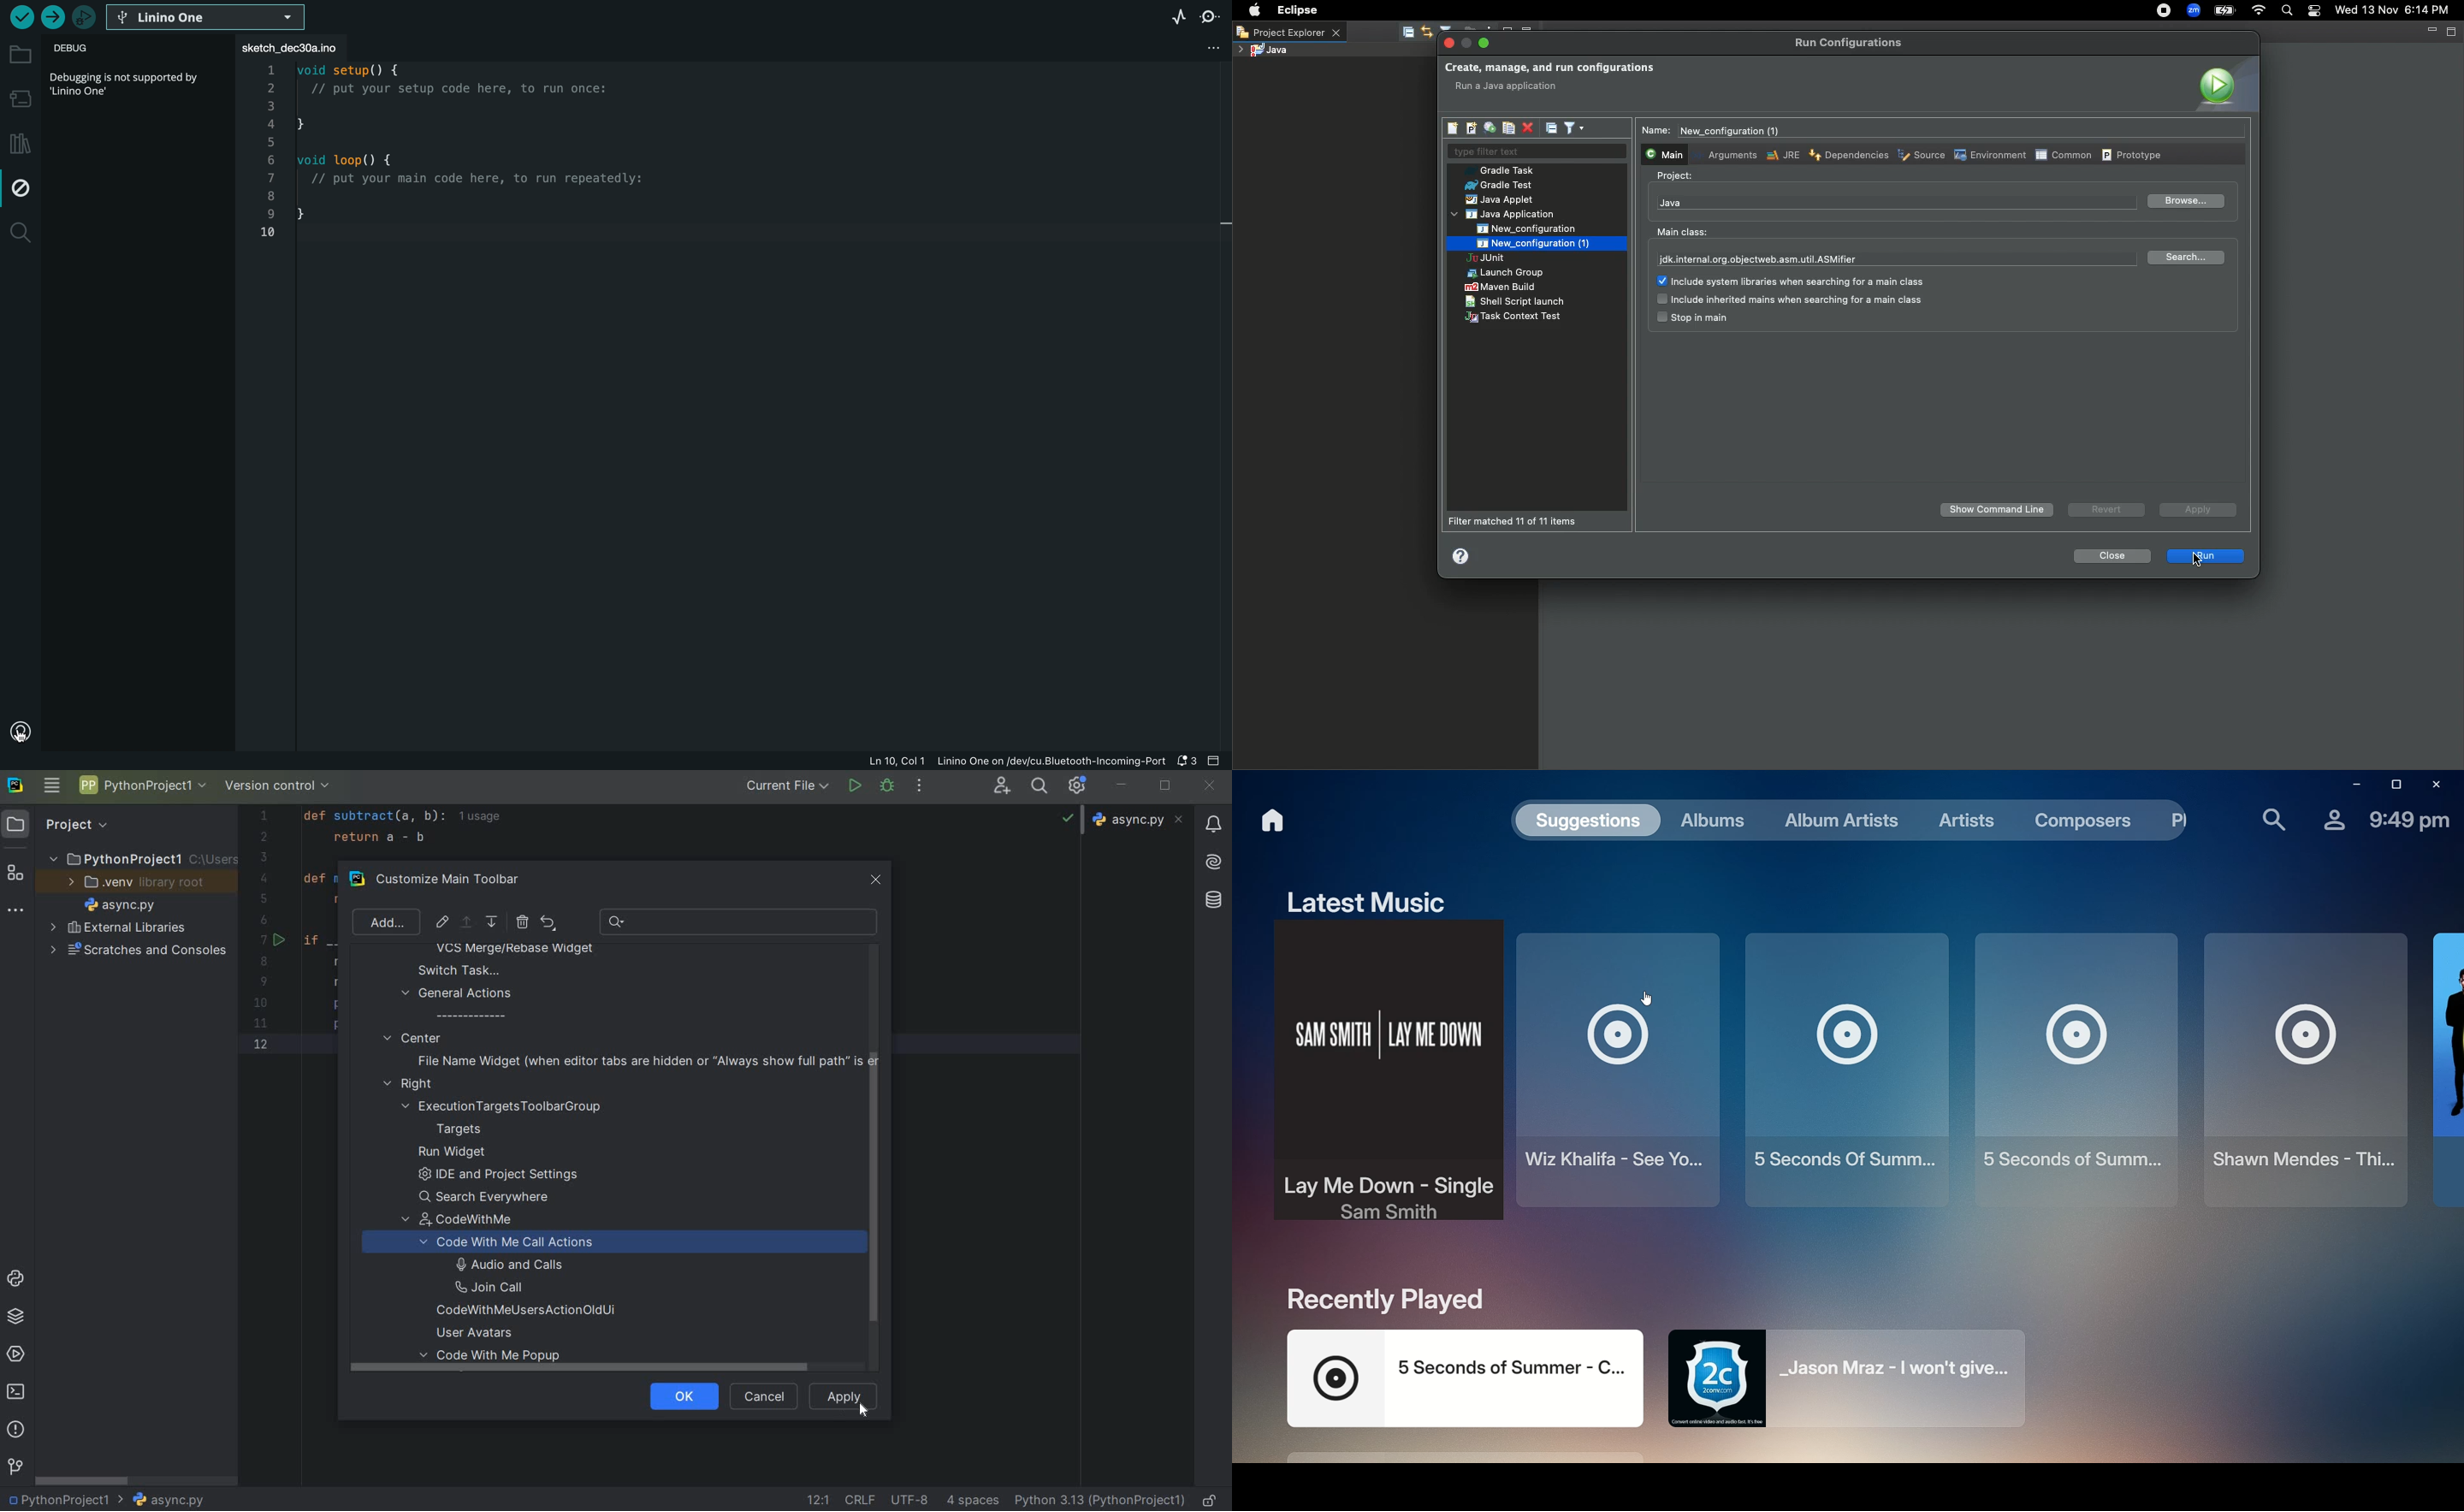  I want to click on Shell script launch, so click(1516, 301).